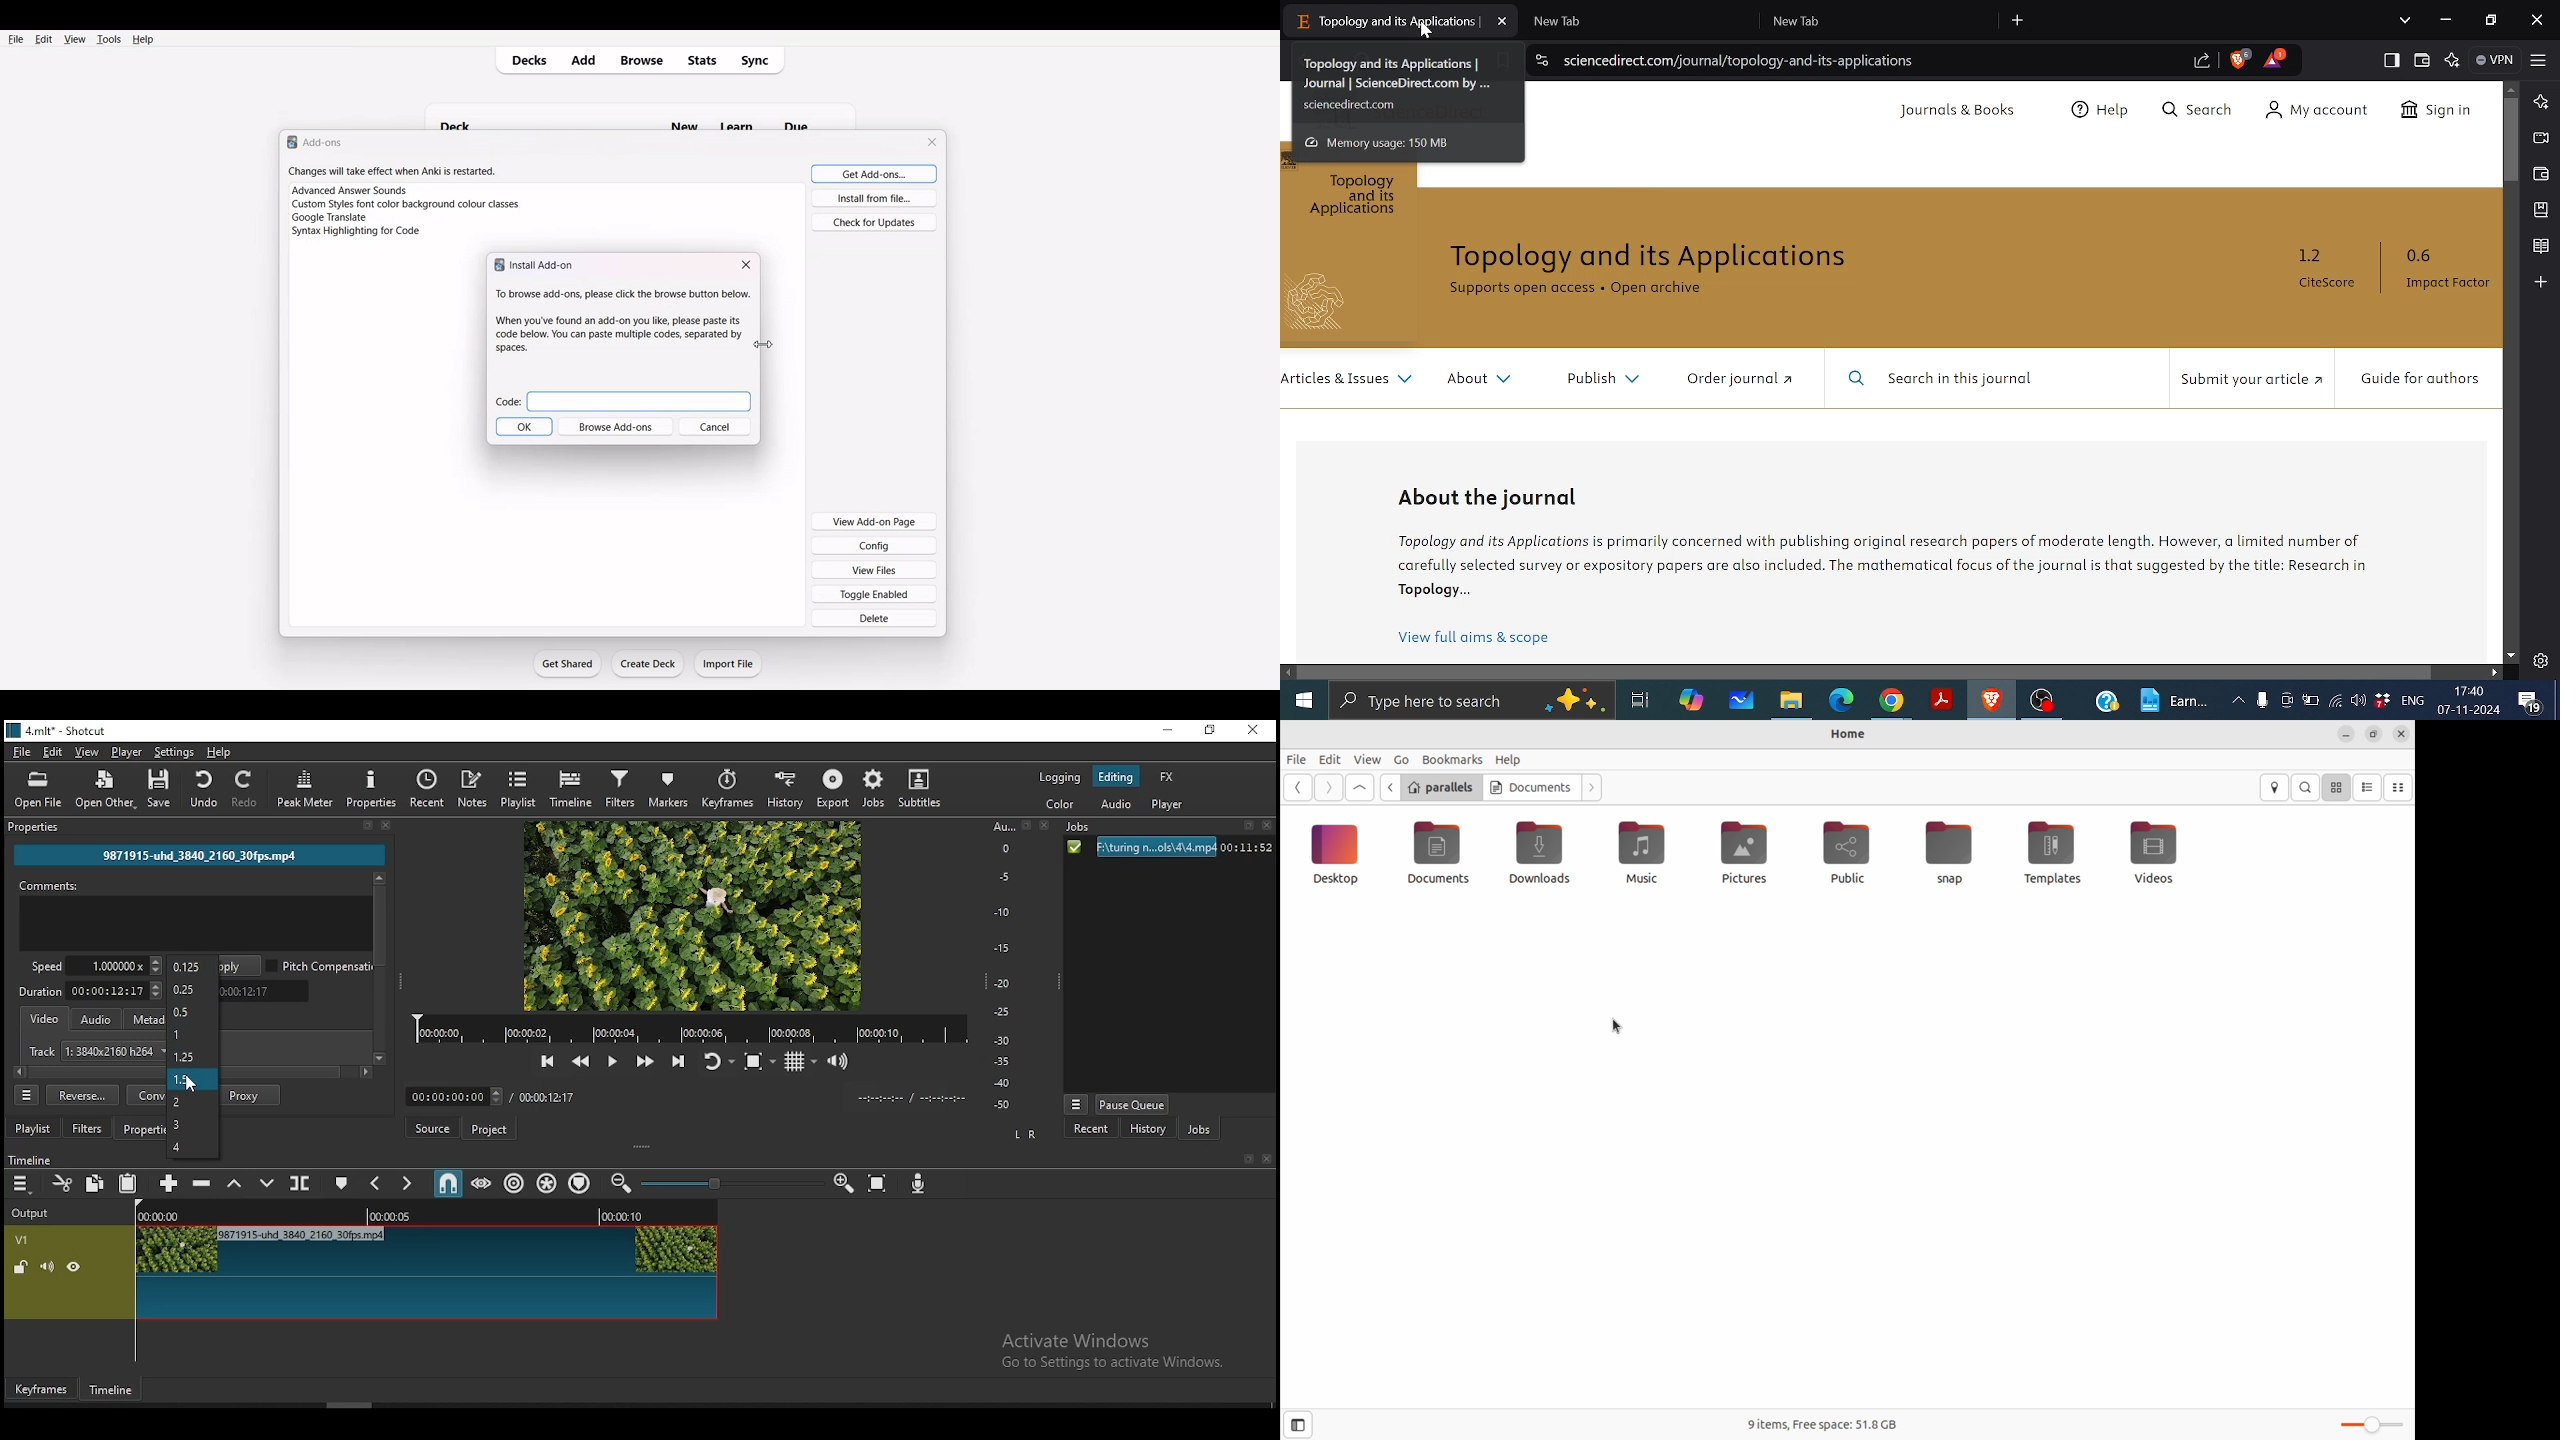 This screenshot has height=1456, width=2576. Describe the element at coordinates (1168, 805) in the screenshot. I see `player` at that location.